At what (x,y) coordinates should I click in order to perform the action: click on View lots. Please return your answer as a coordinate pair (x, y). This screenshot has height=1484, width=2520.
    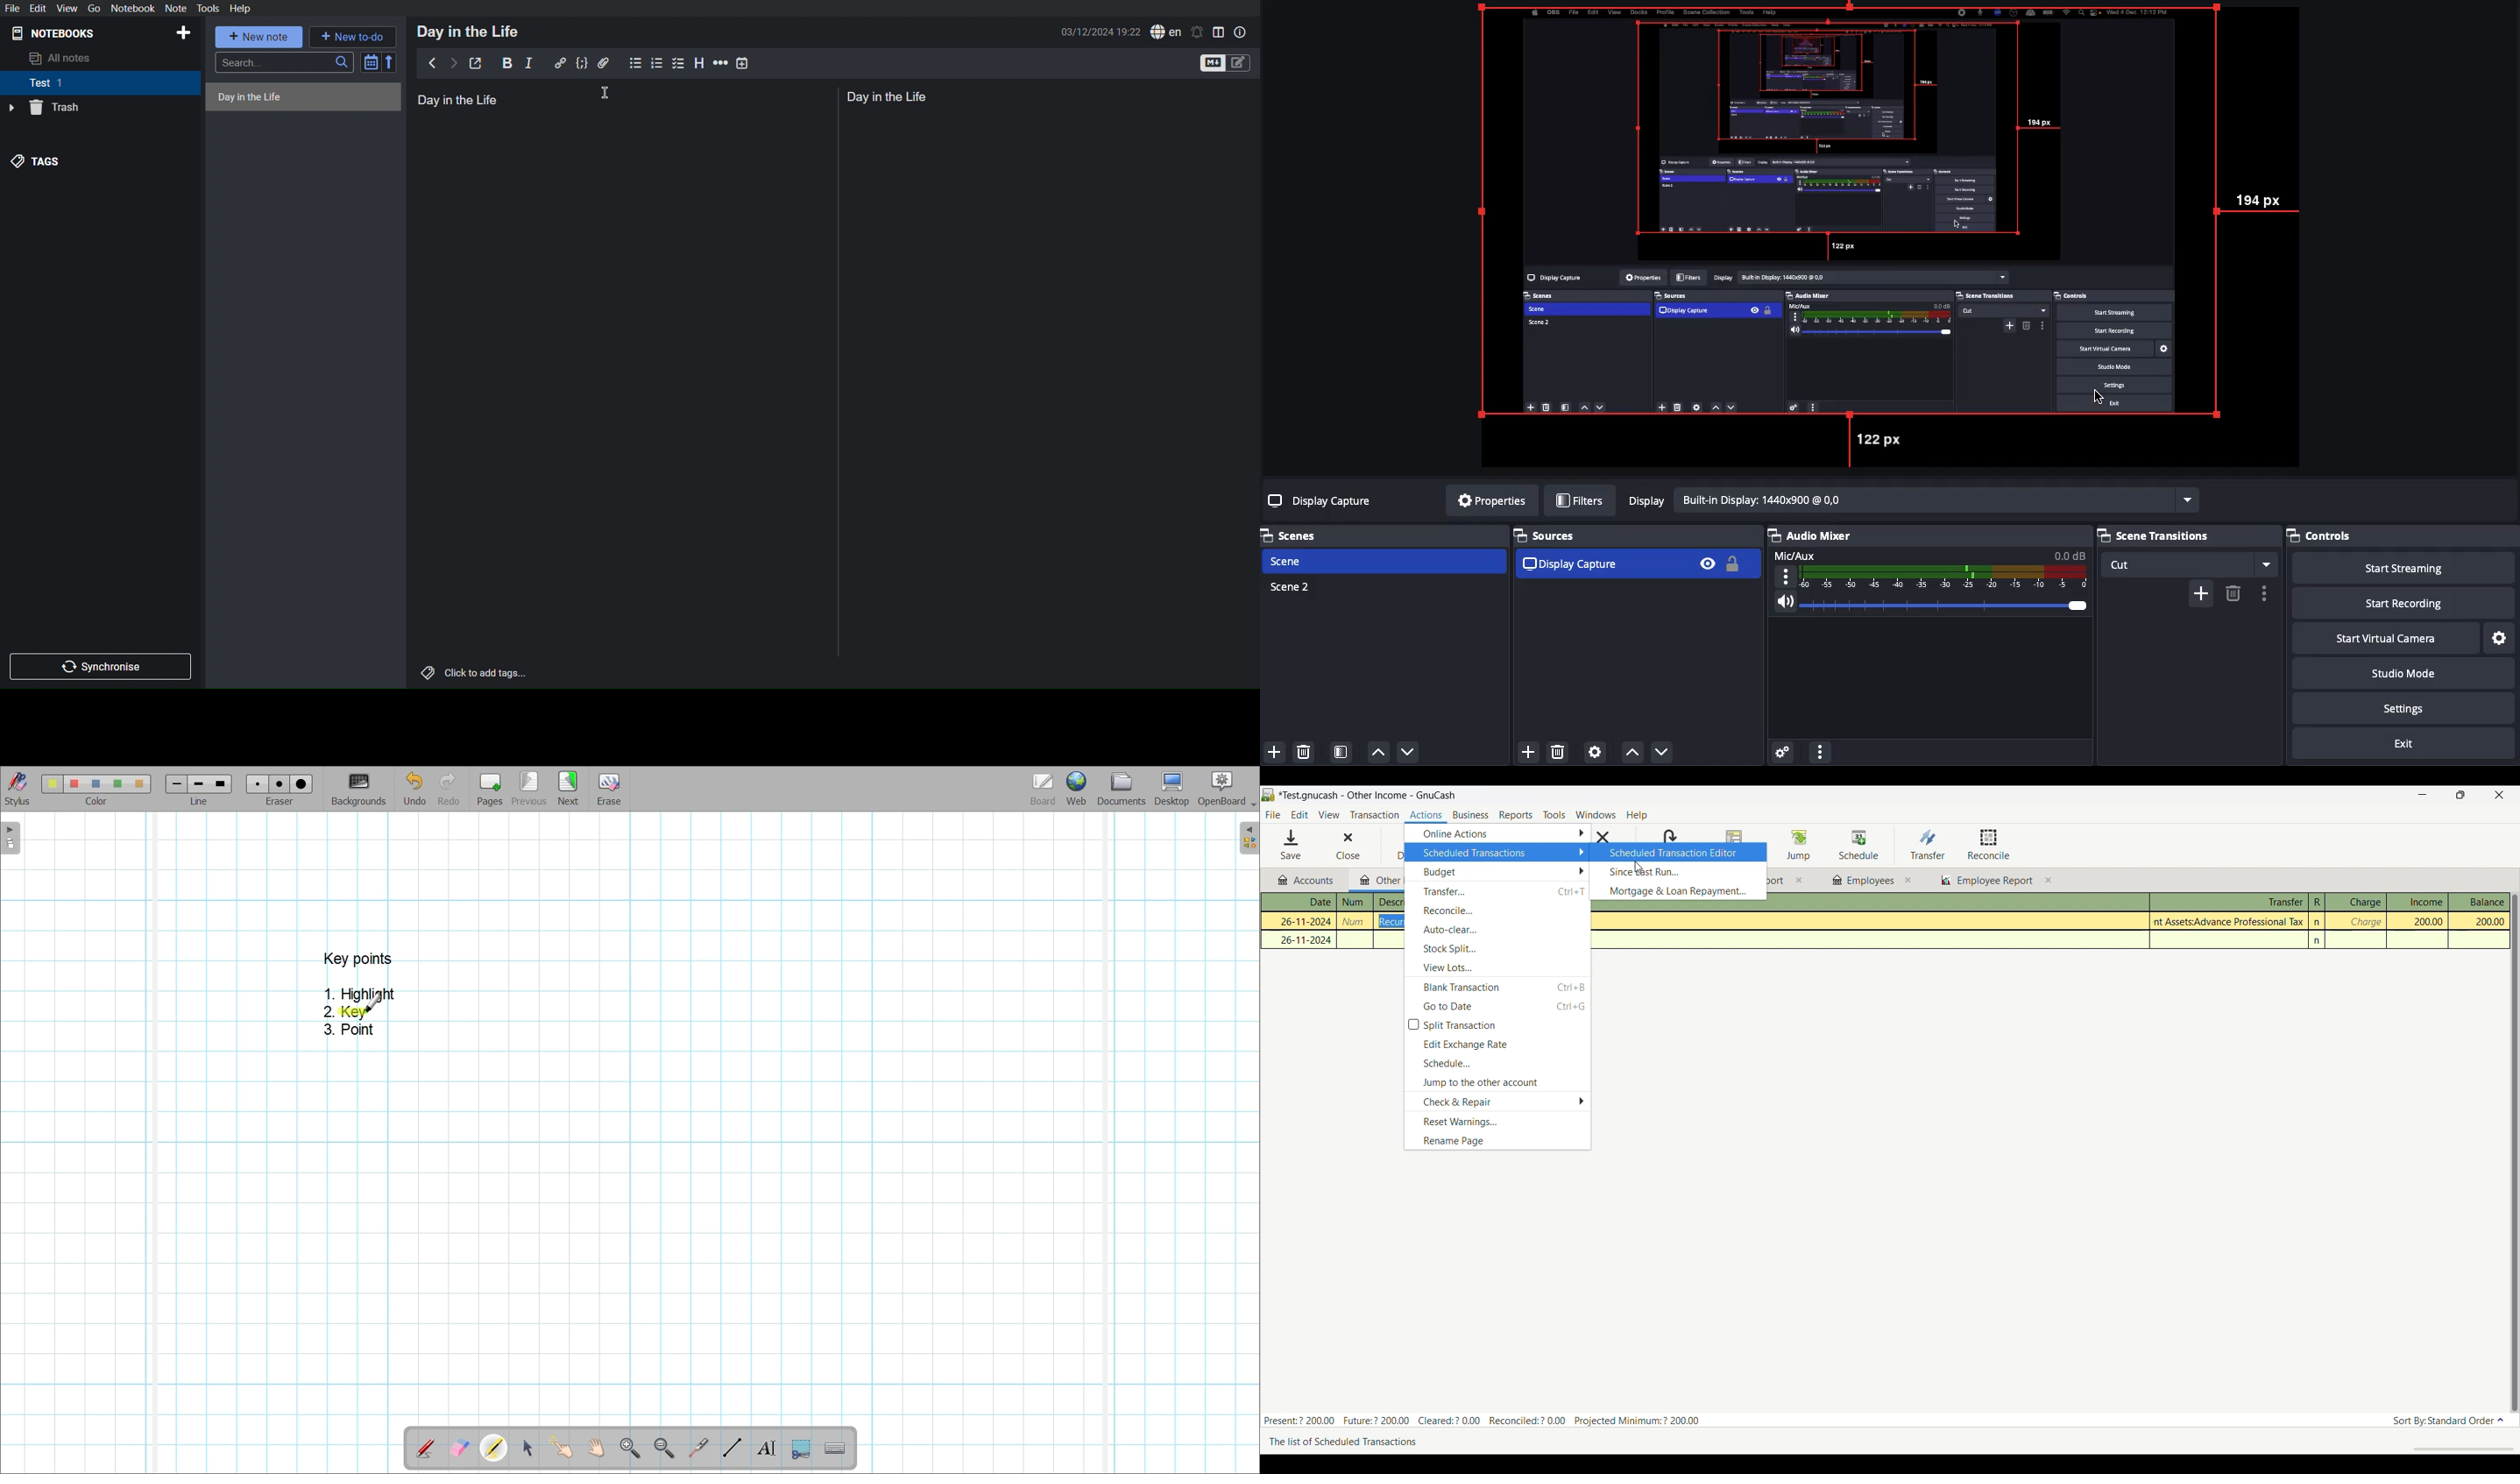
    Looking at the image, I should click on (1498, 967).